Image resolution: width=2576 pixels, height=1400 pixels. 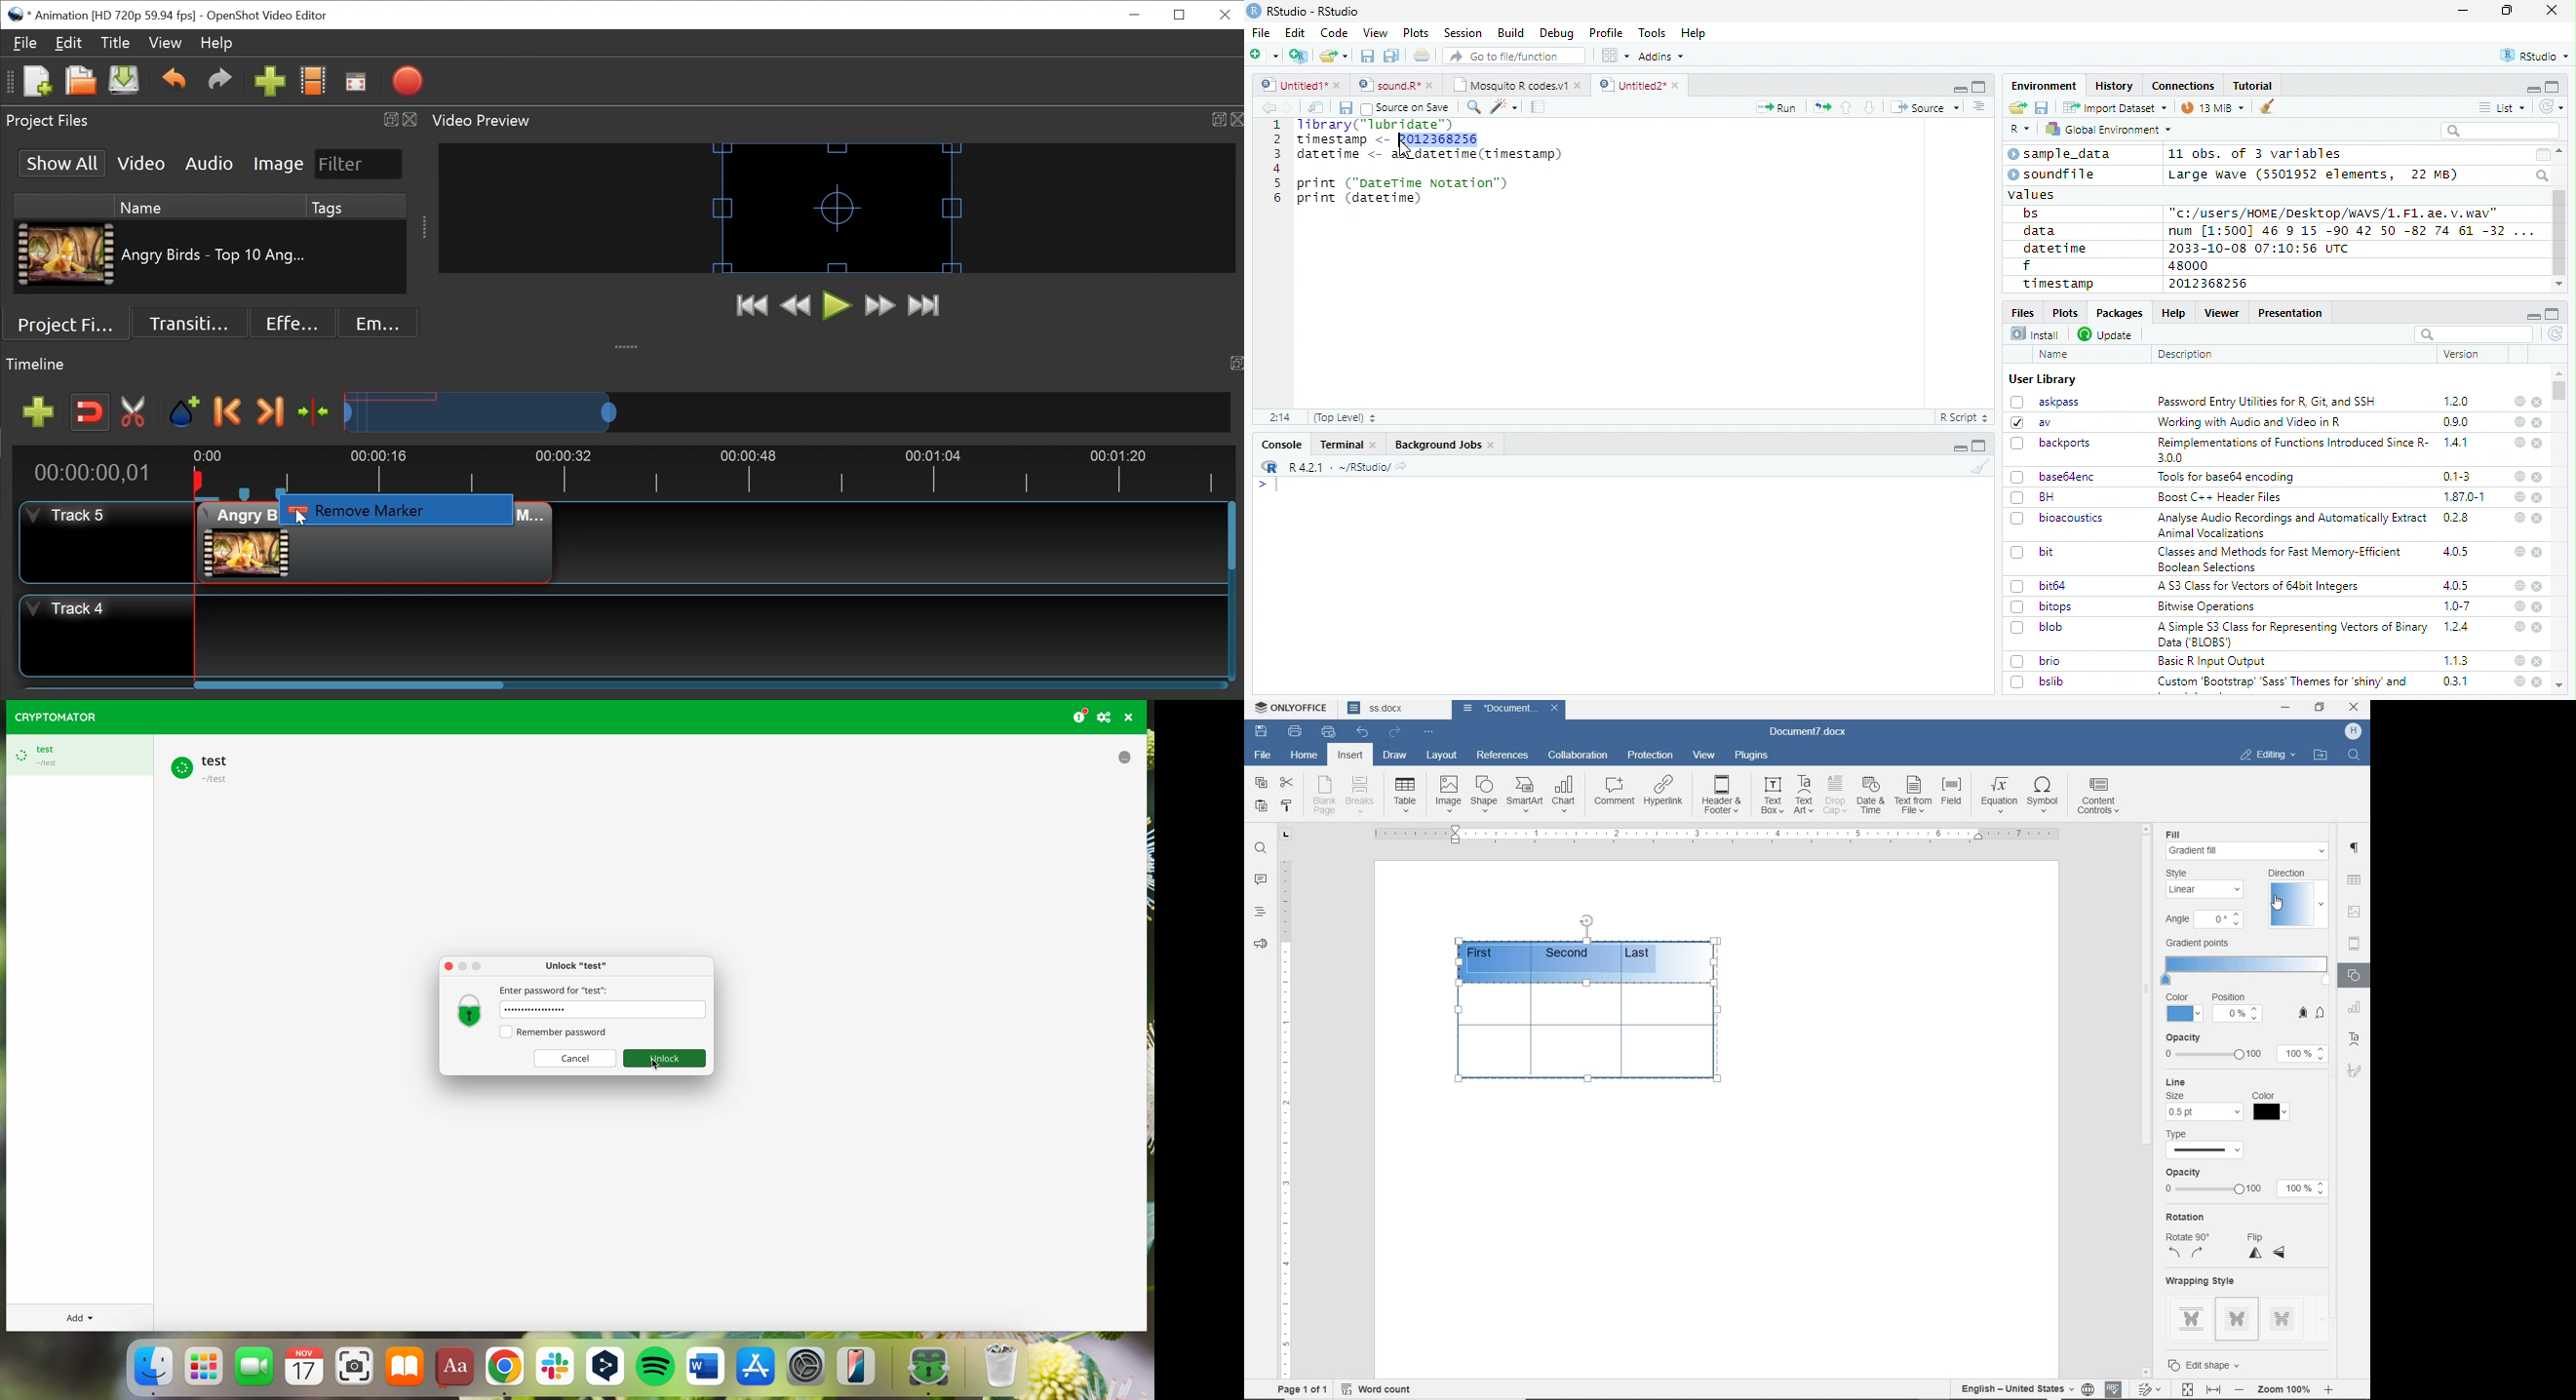 I want to click on Code tools, so click(x=1503, y=106).